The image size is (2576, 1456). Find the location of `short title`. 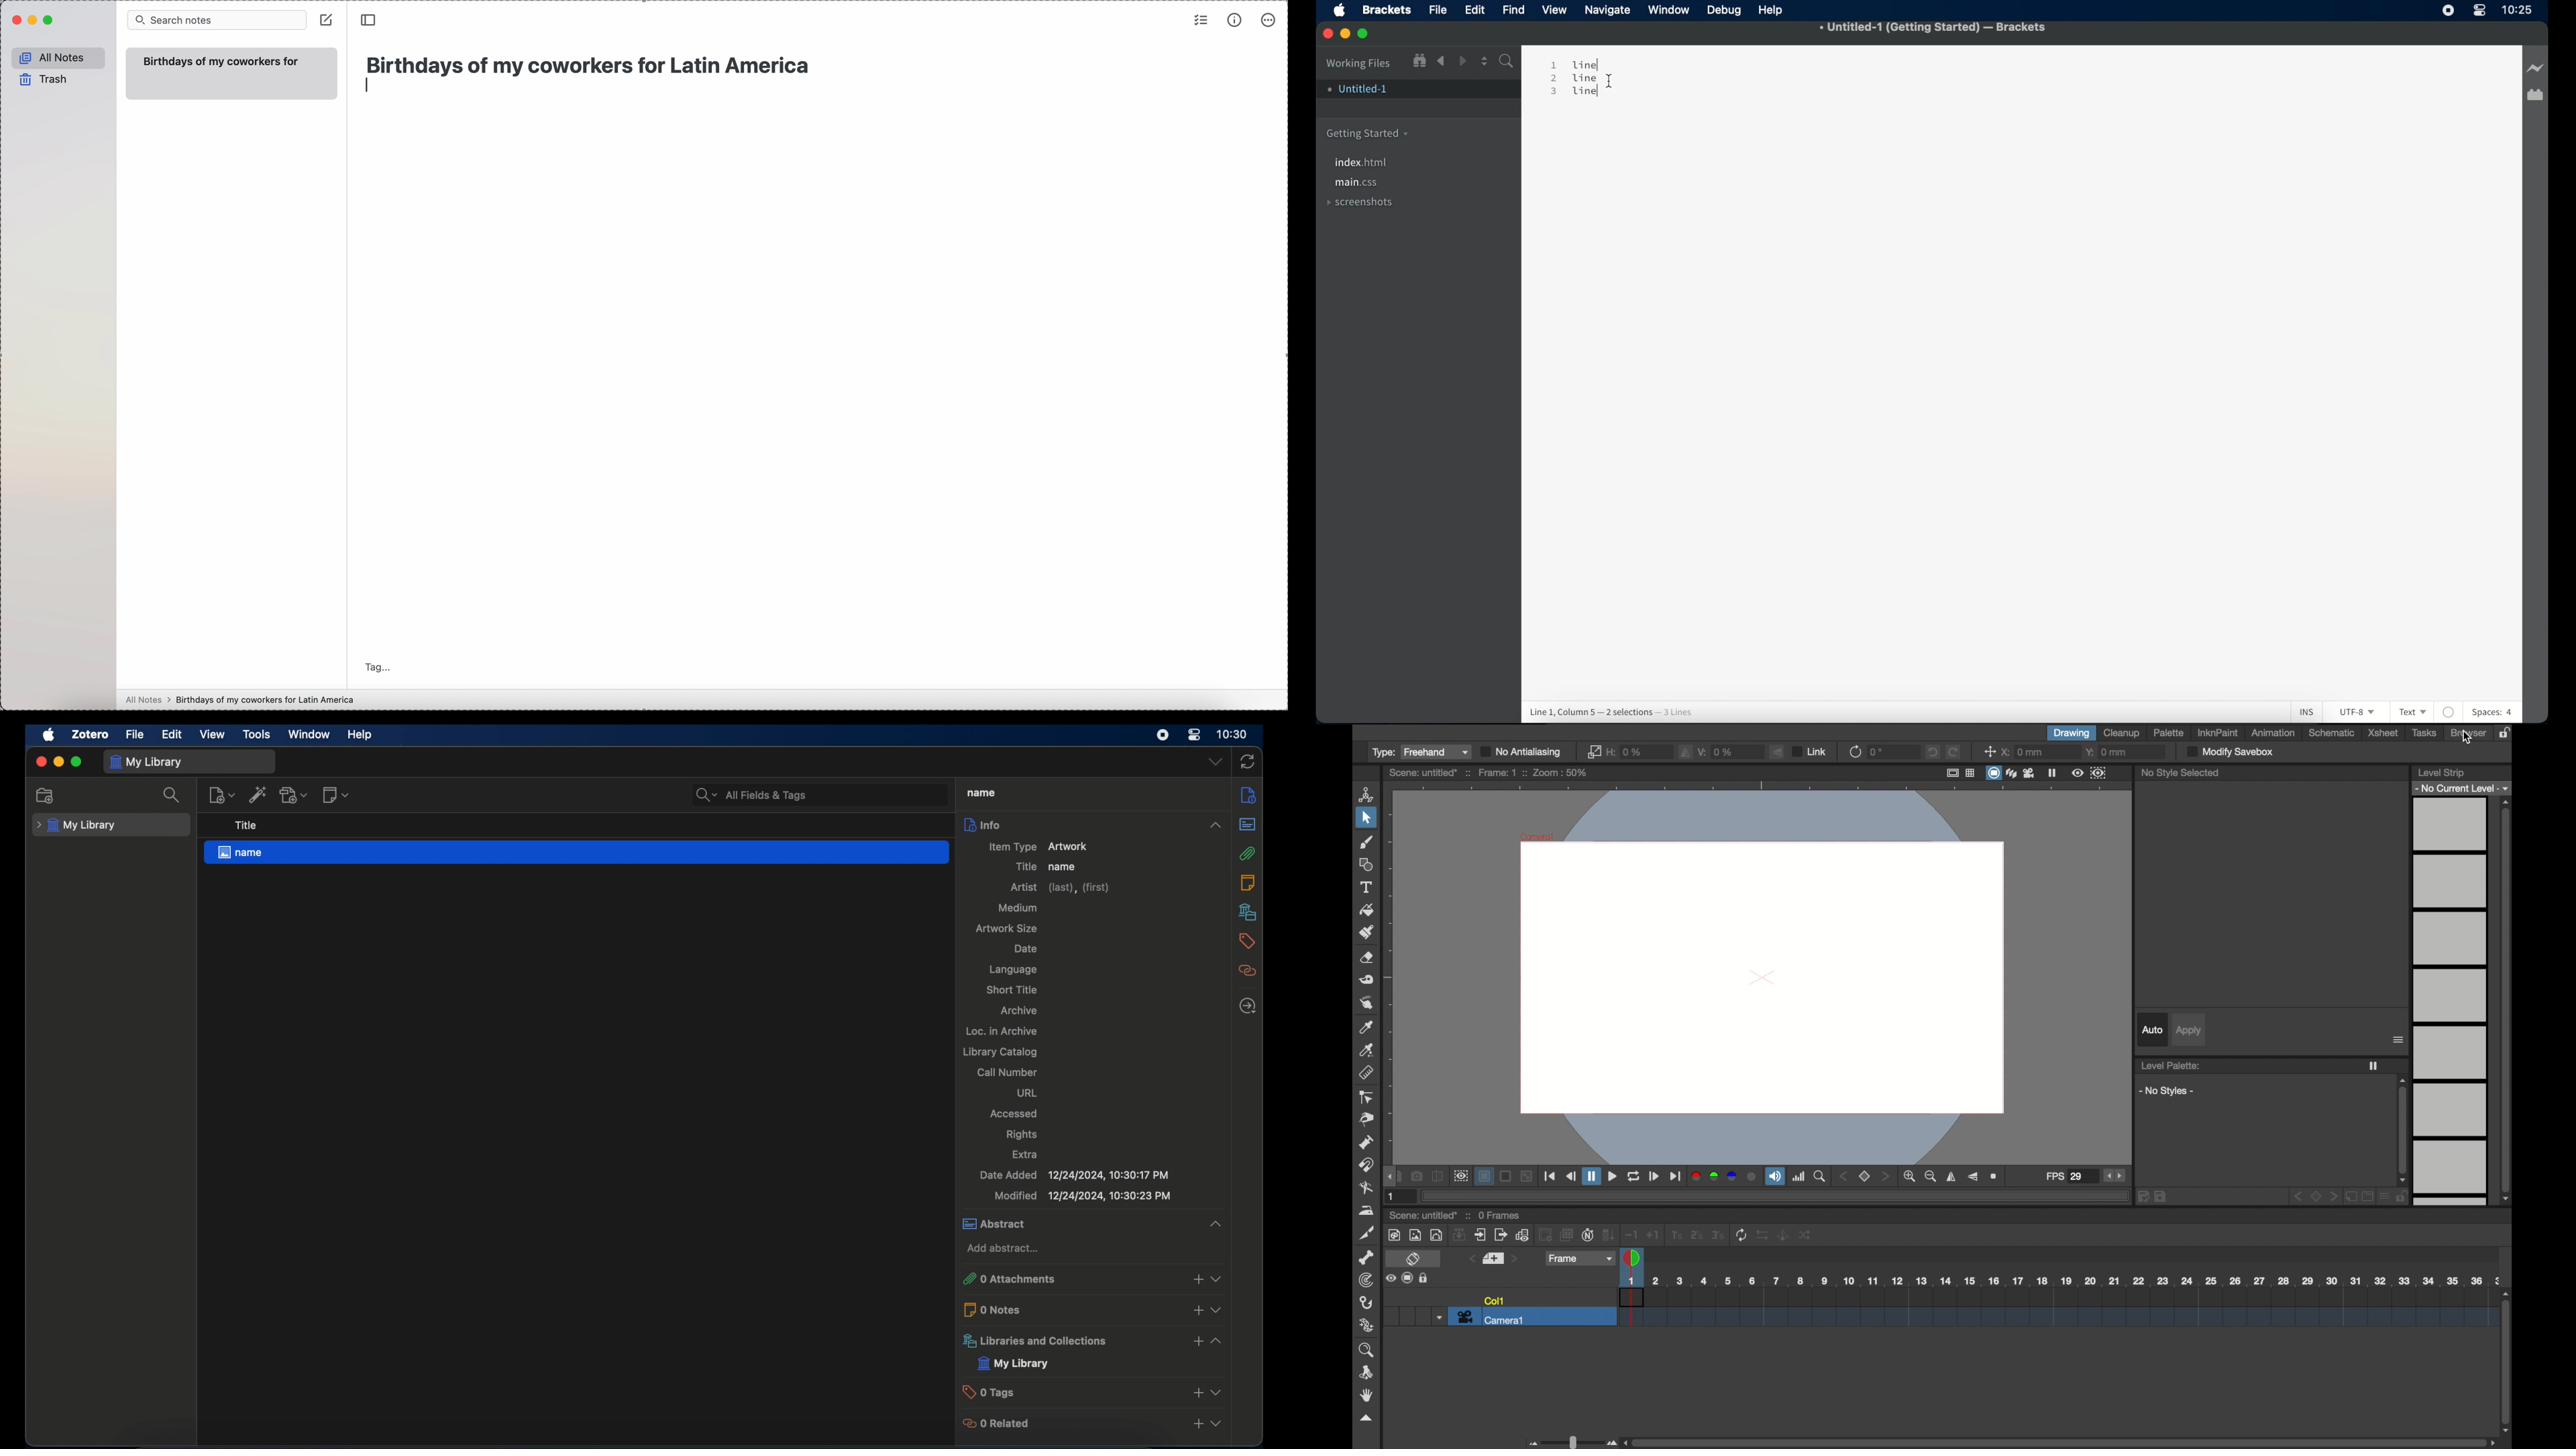

short title is located at coordinates (1011, 989).